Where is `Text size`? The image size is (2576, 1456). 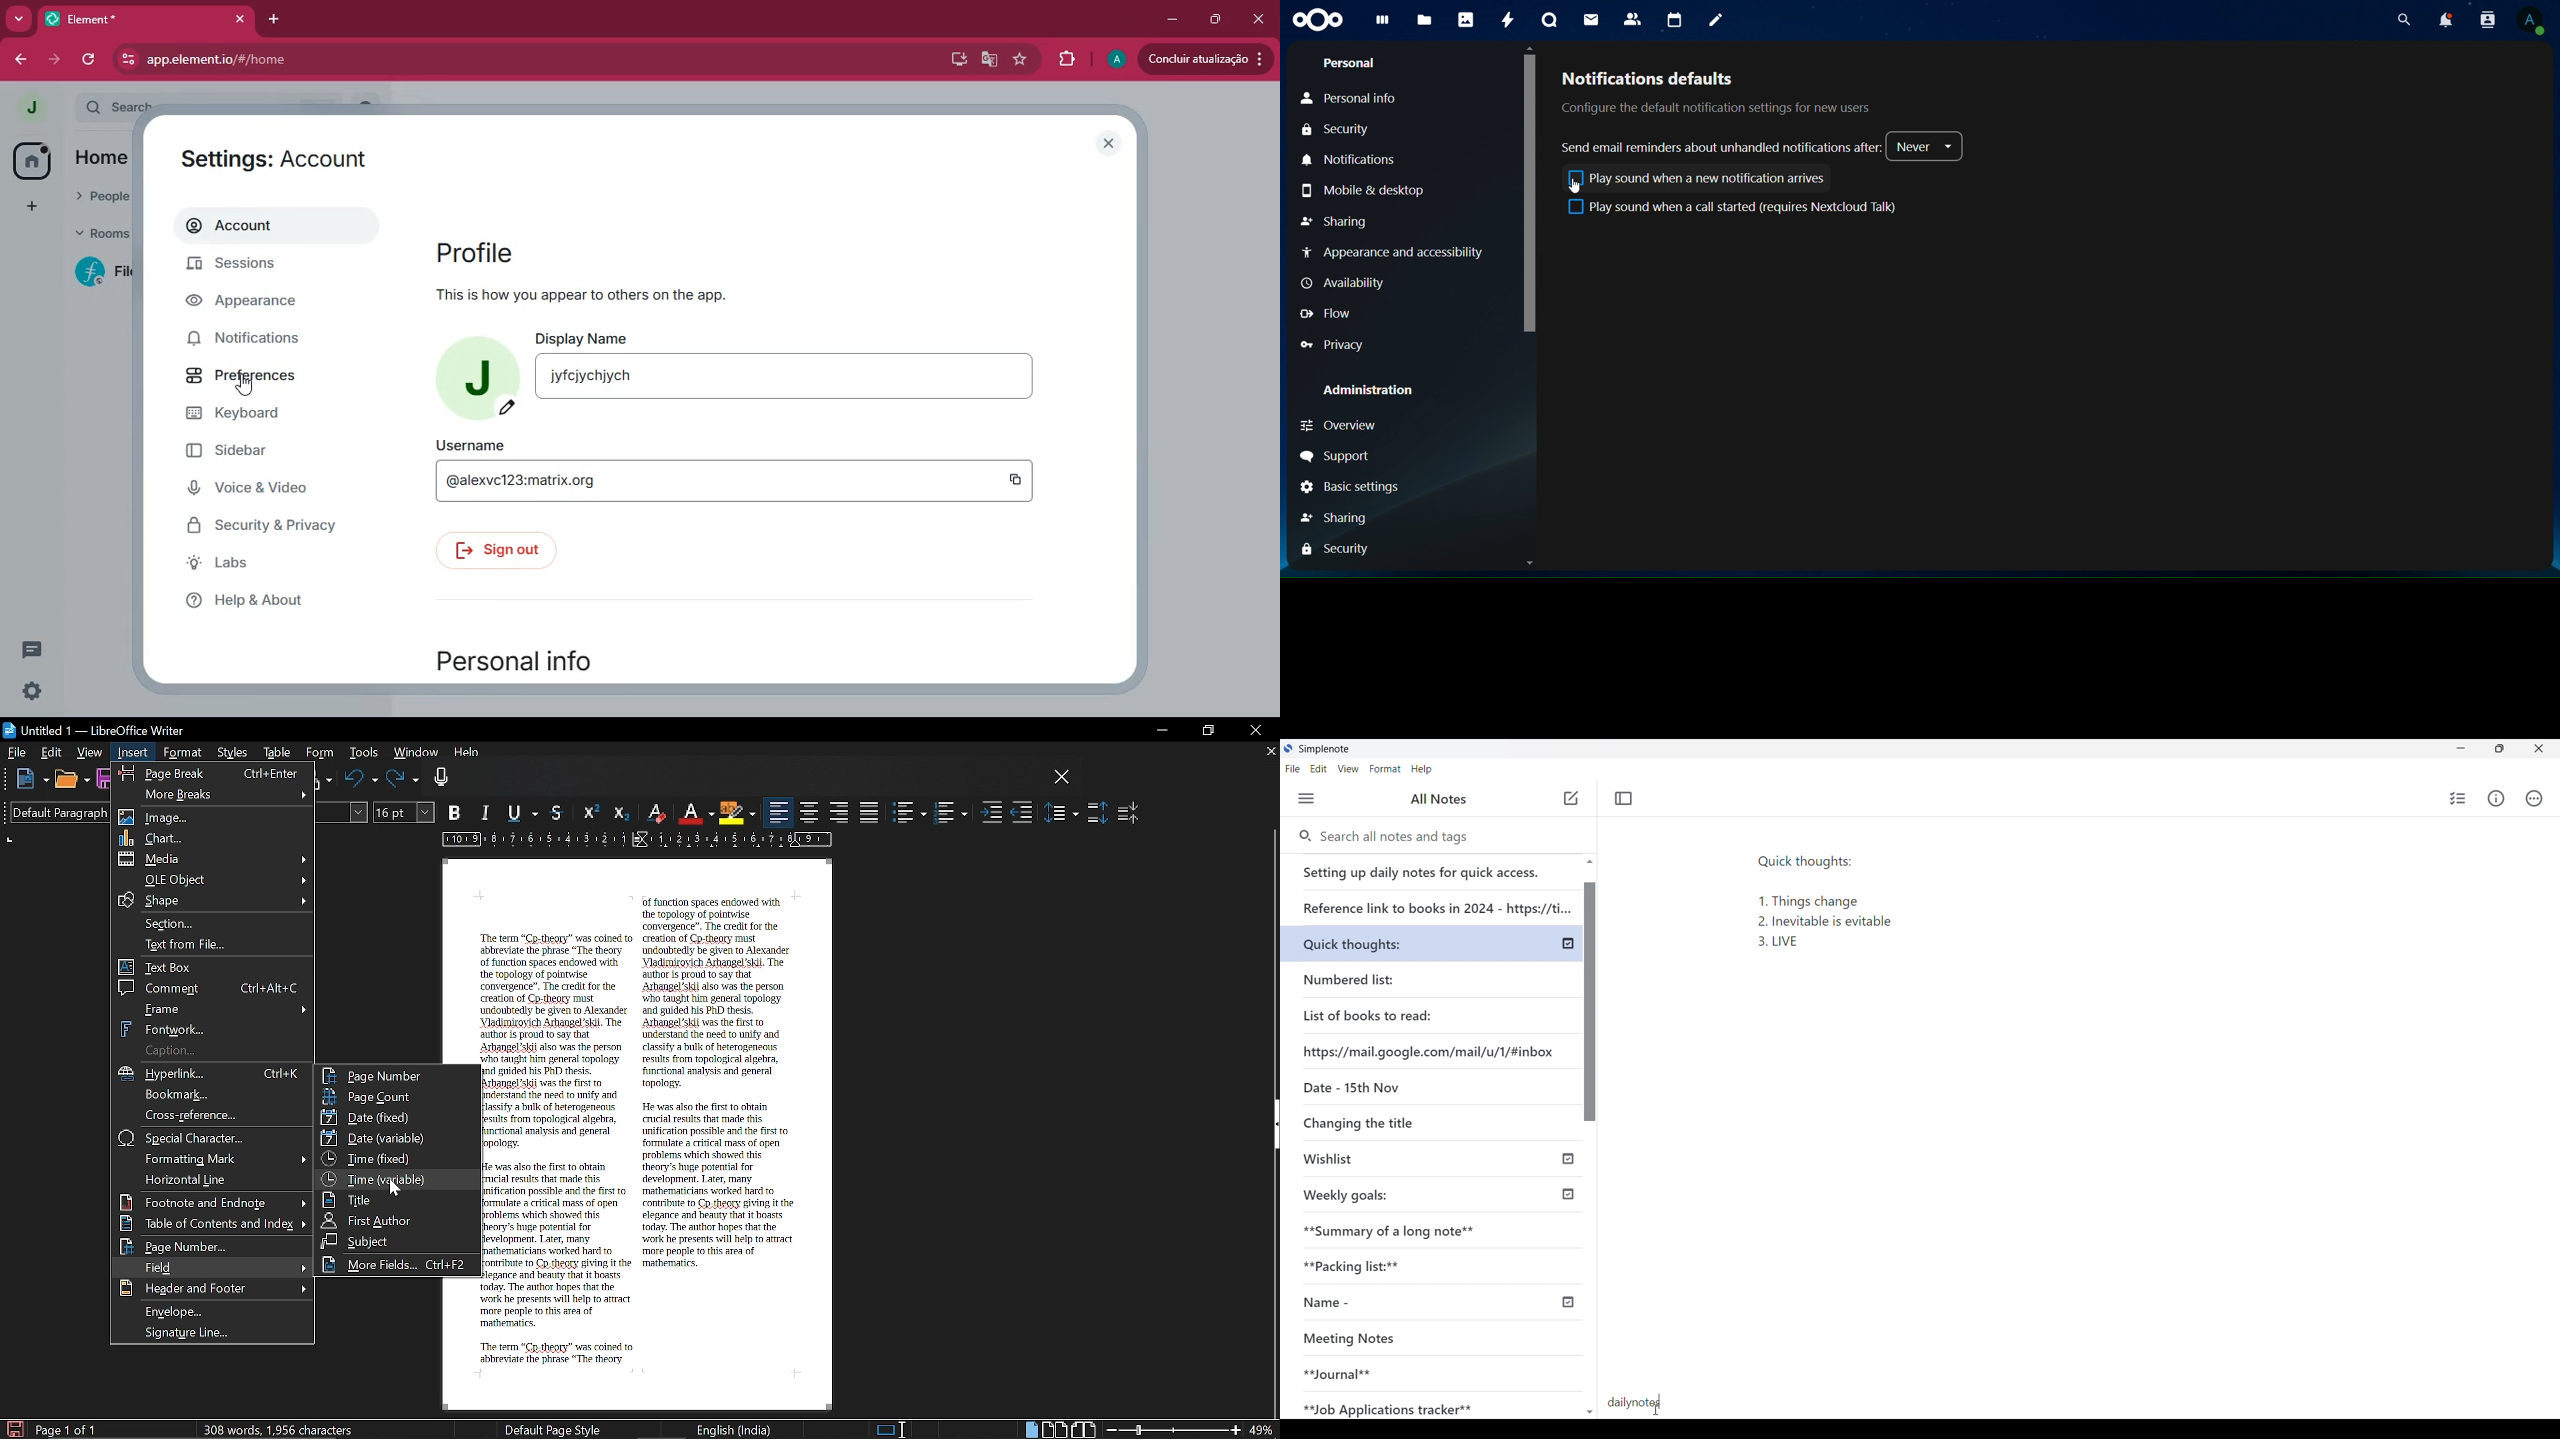 Text size is located at coordinates (405, 812).